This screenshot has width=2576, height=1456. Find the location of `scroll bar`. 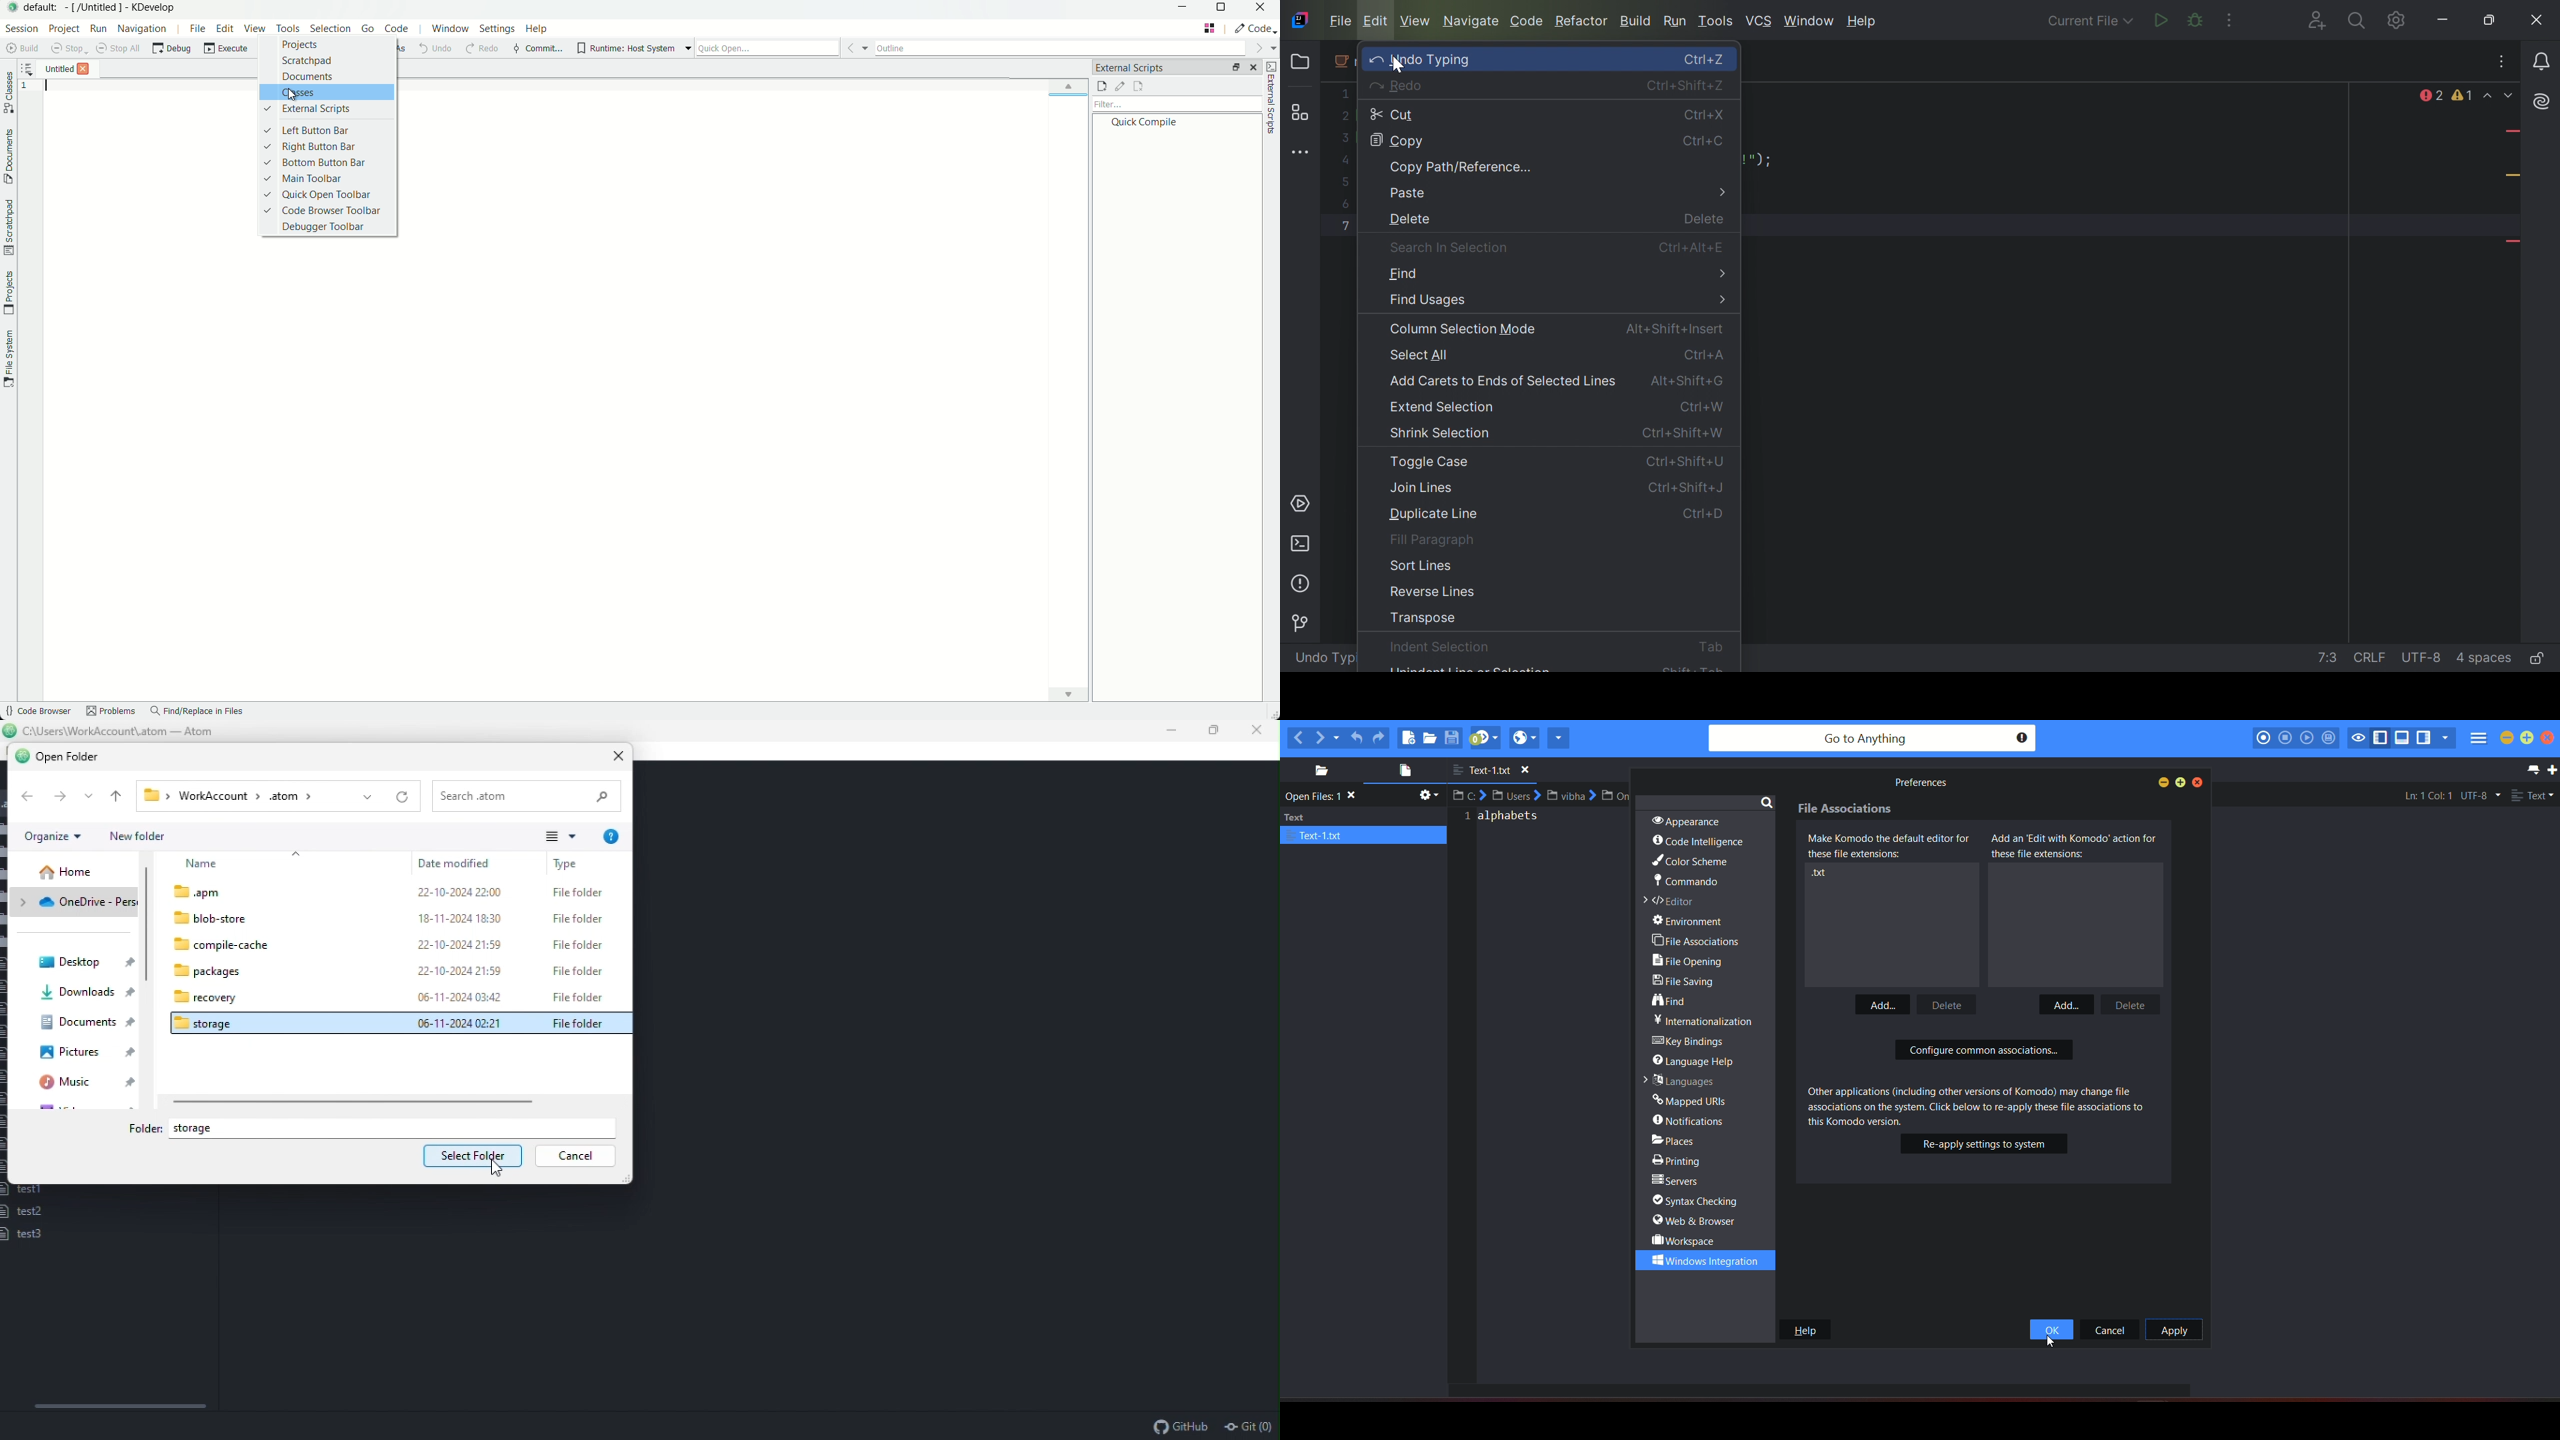

scroll bar is located at coordinates (147, 972).